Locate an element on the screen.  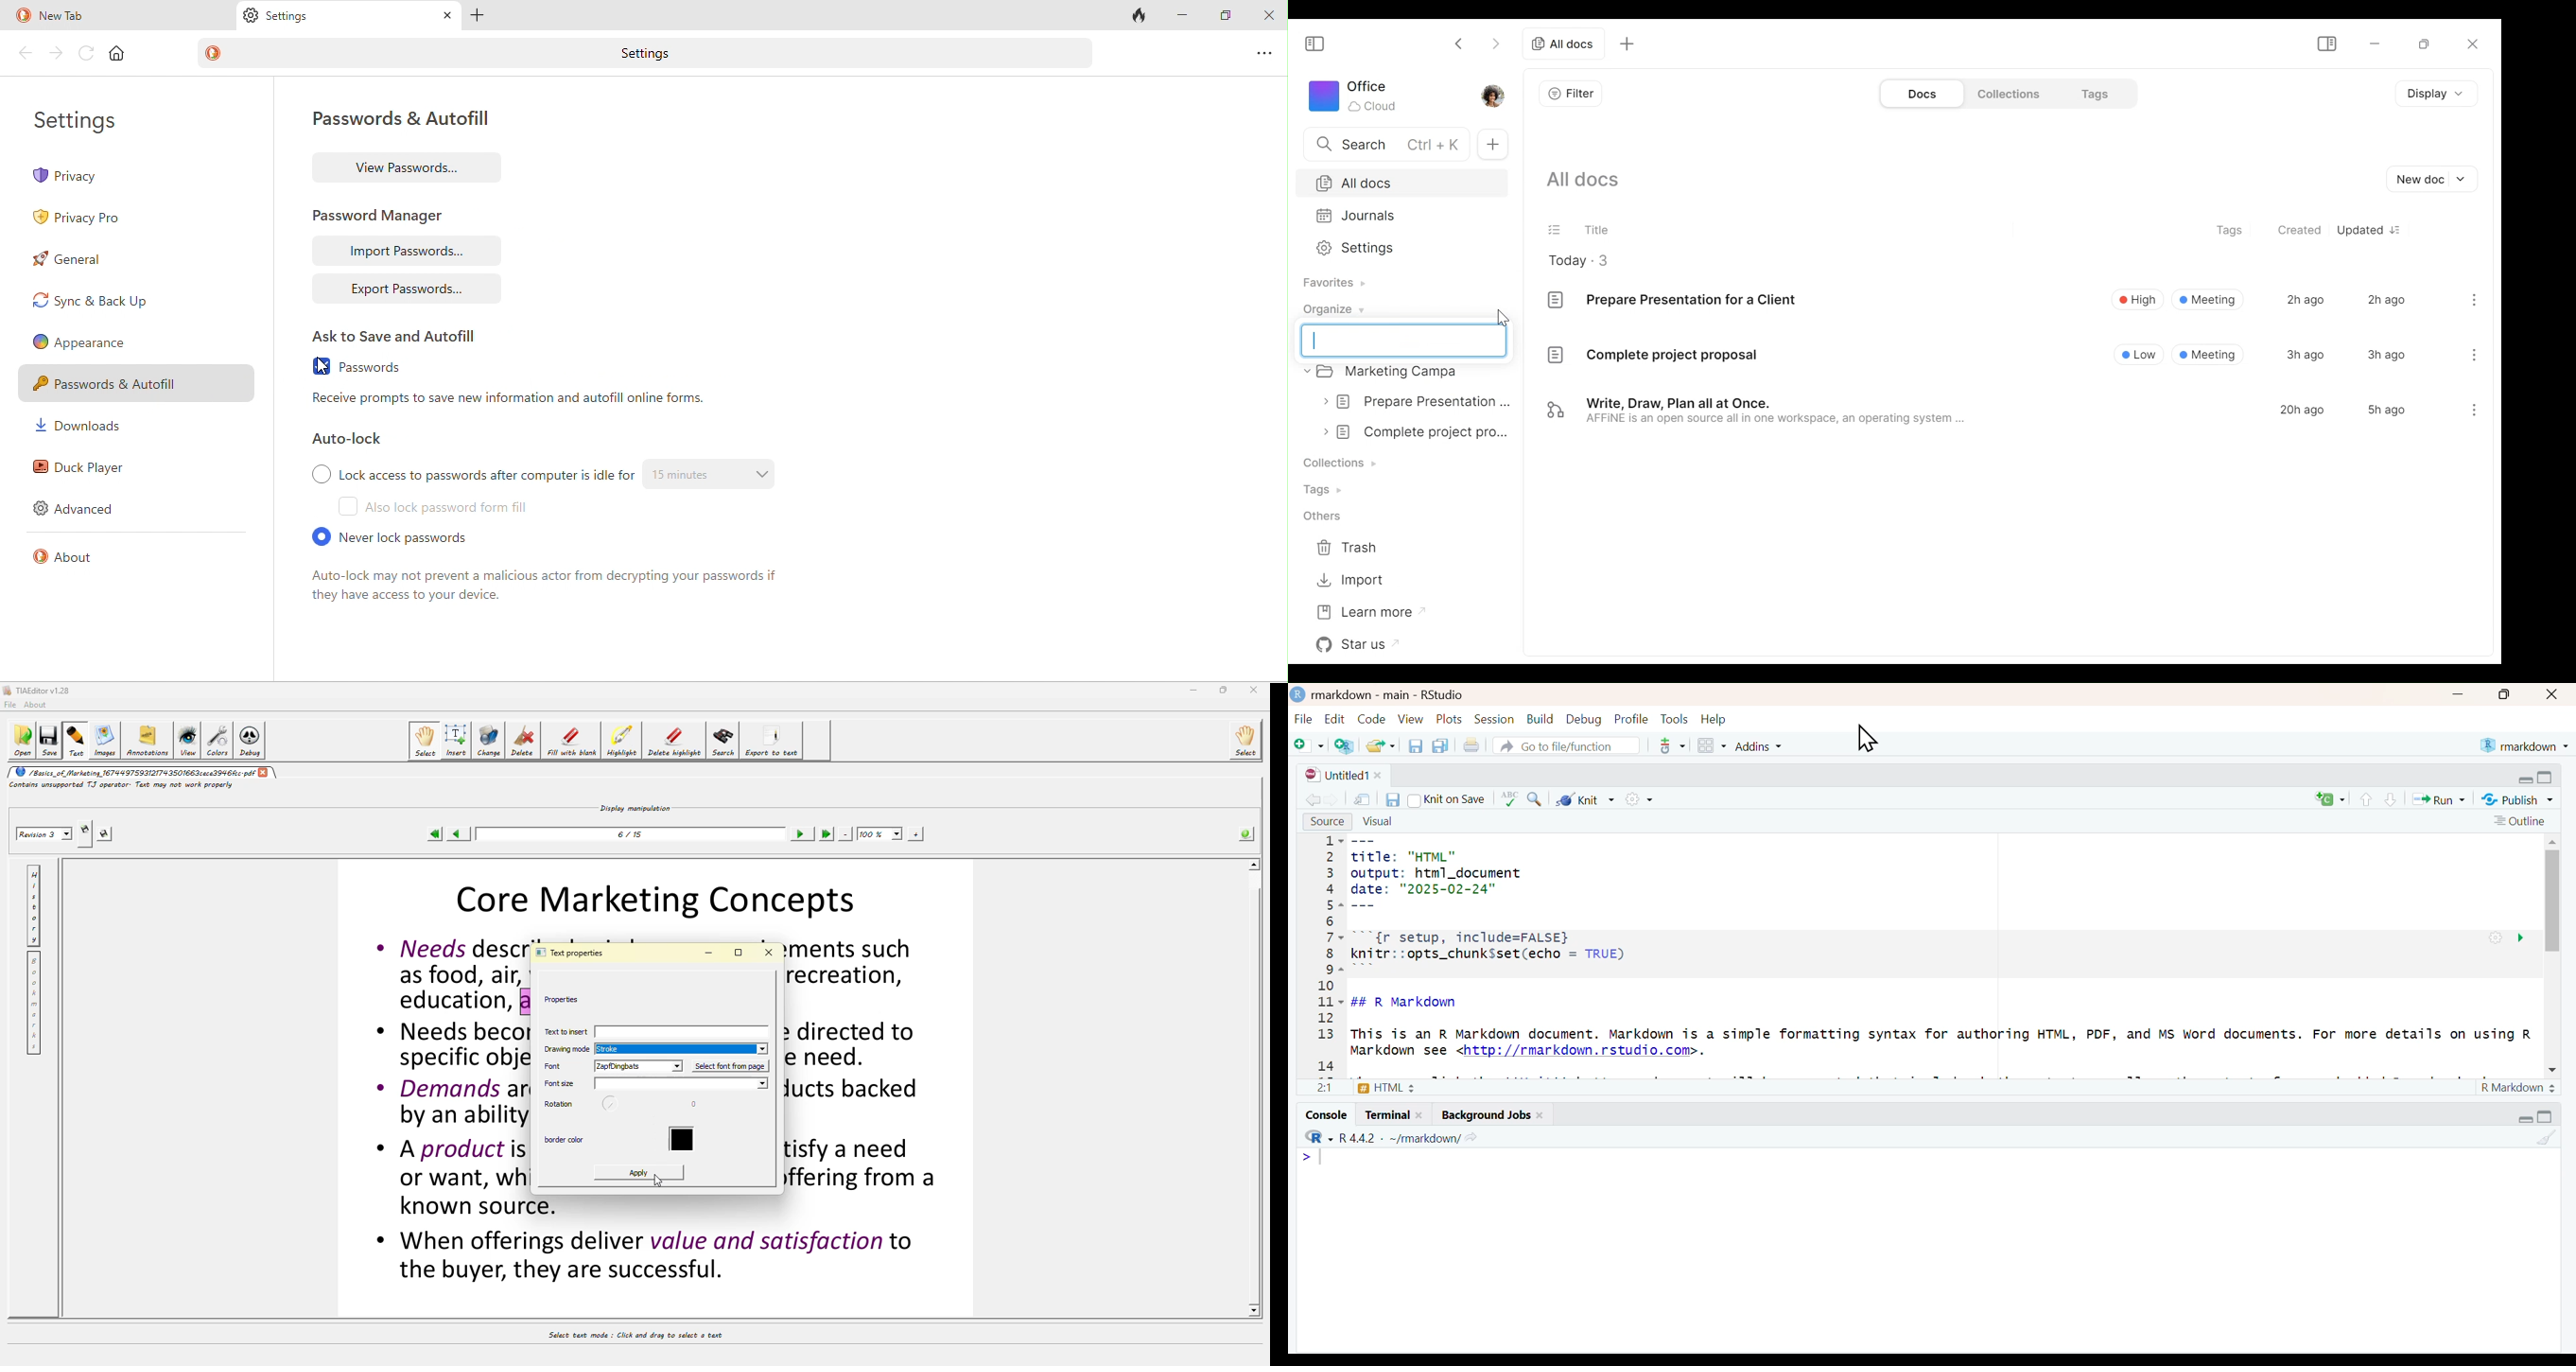
line 1 is located at coordinates (1312, 1157).